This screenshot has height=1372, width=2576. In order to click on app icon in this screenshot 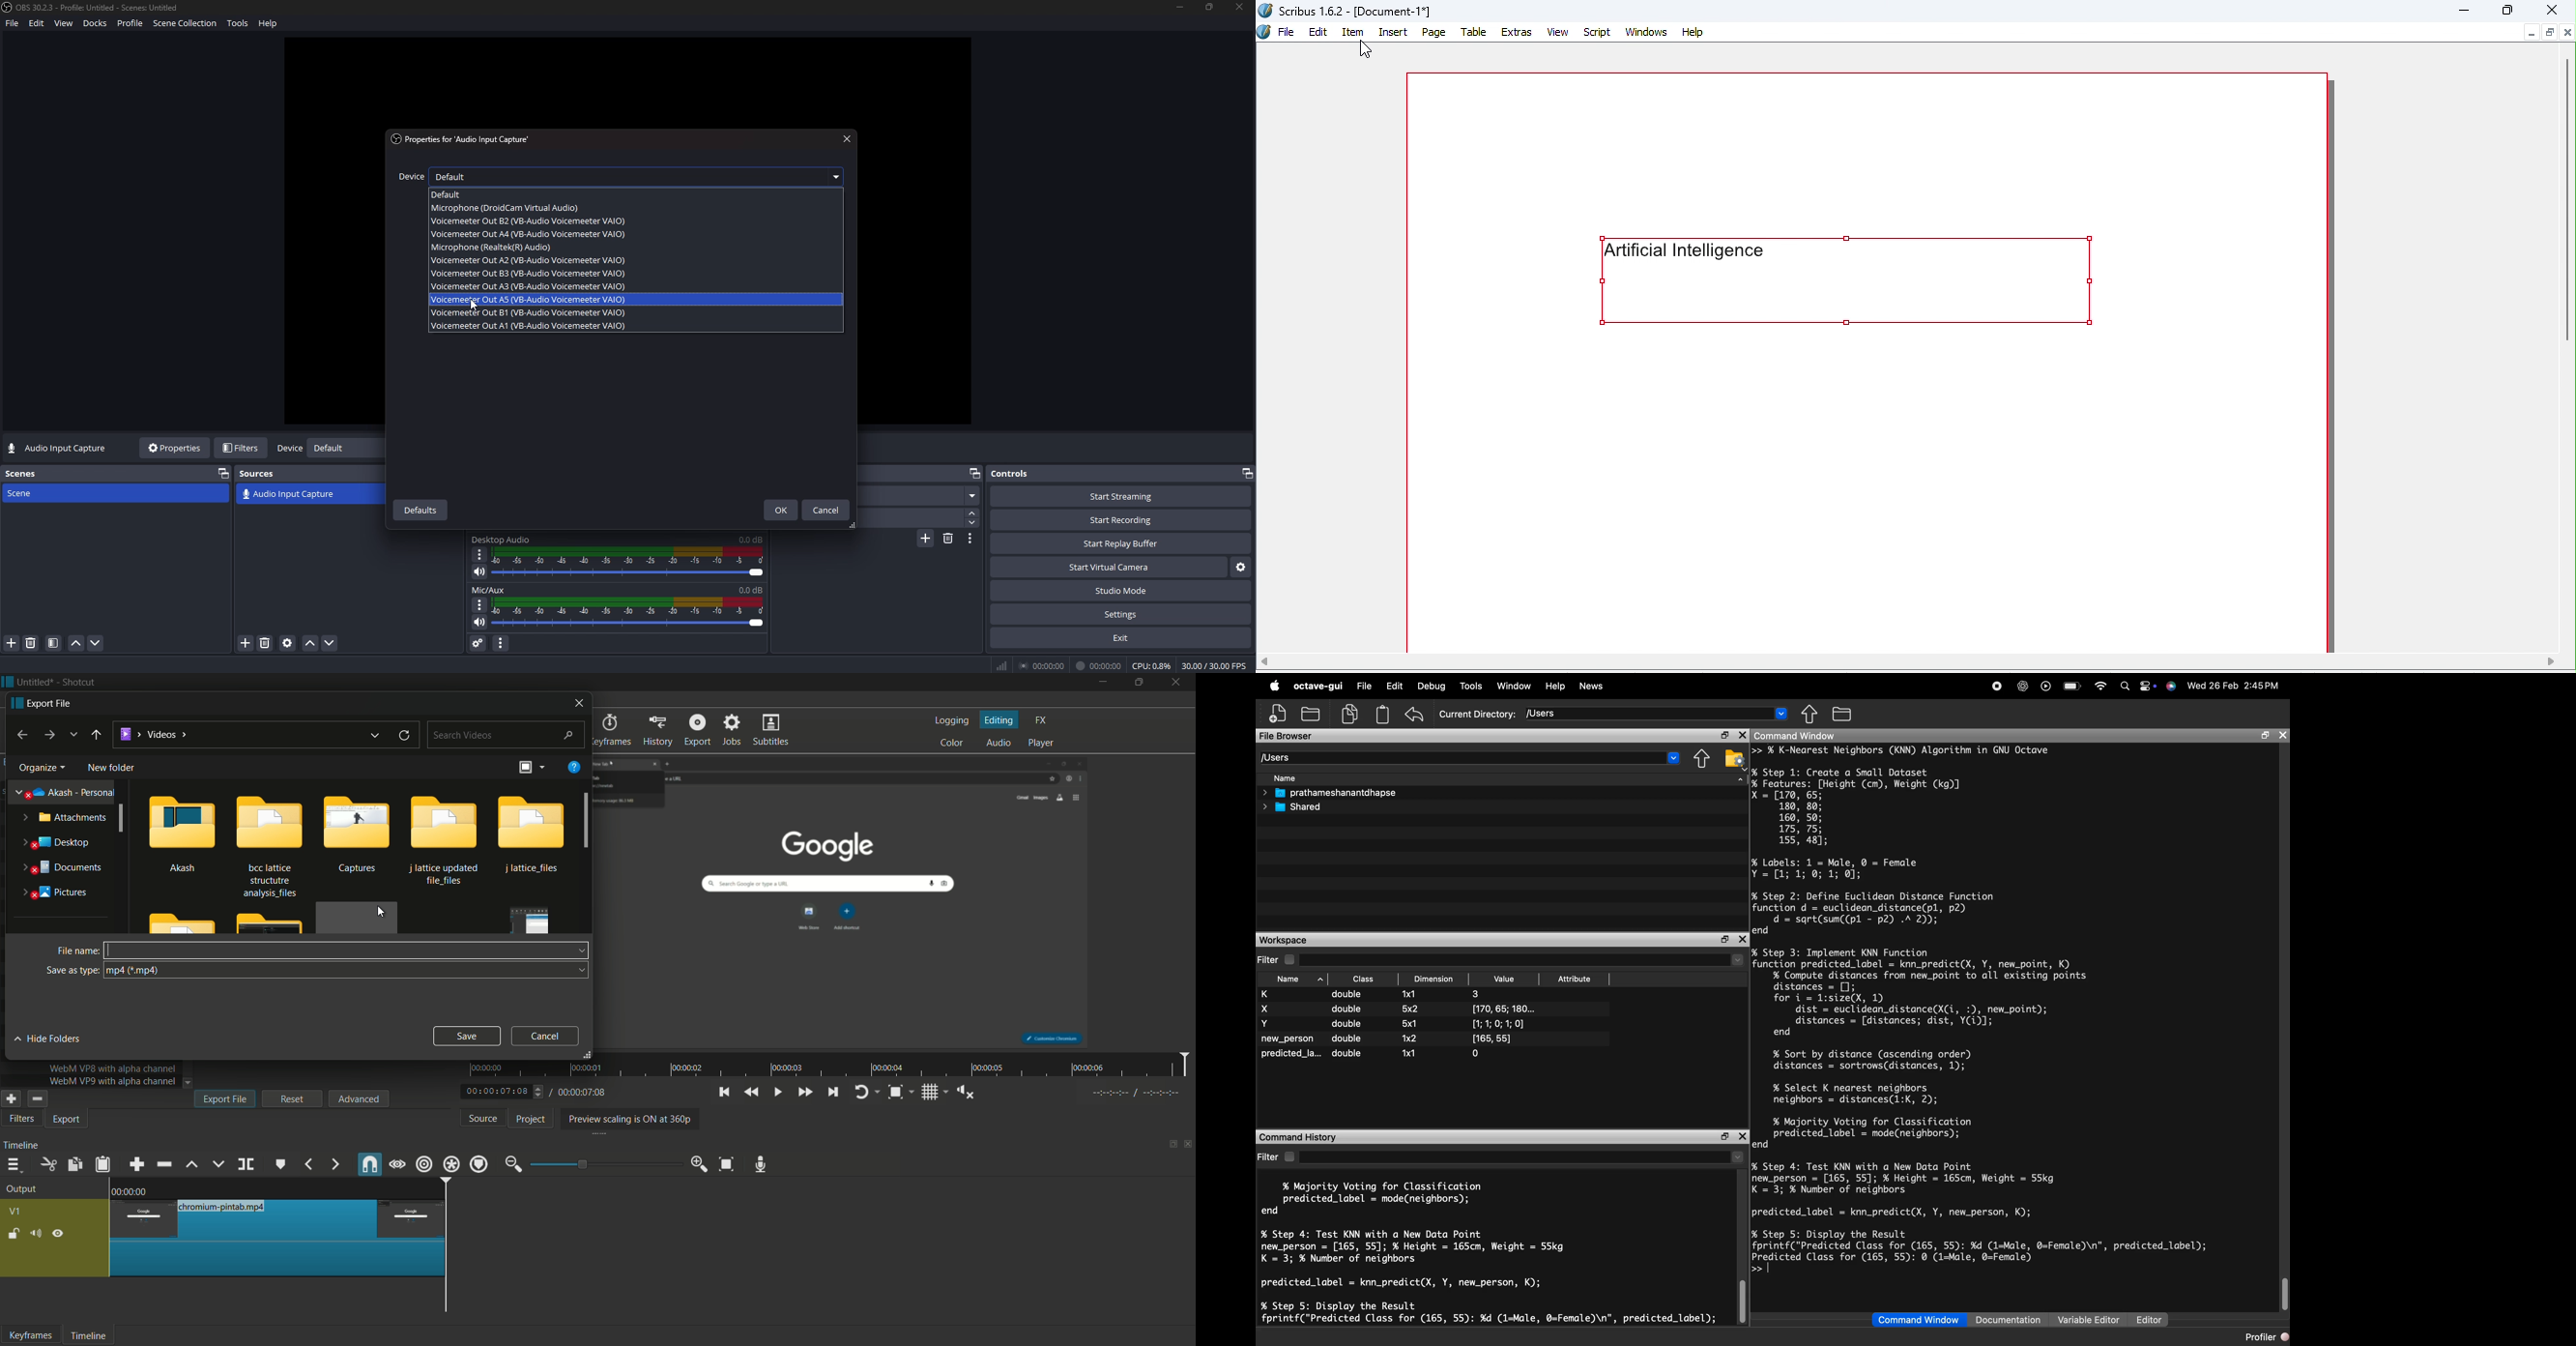, I will do `click(7, 681)`.